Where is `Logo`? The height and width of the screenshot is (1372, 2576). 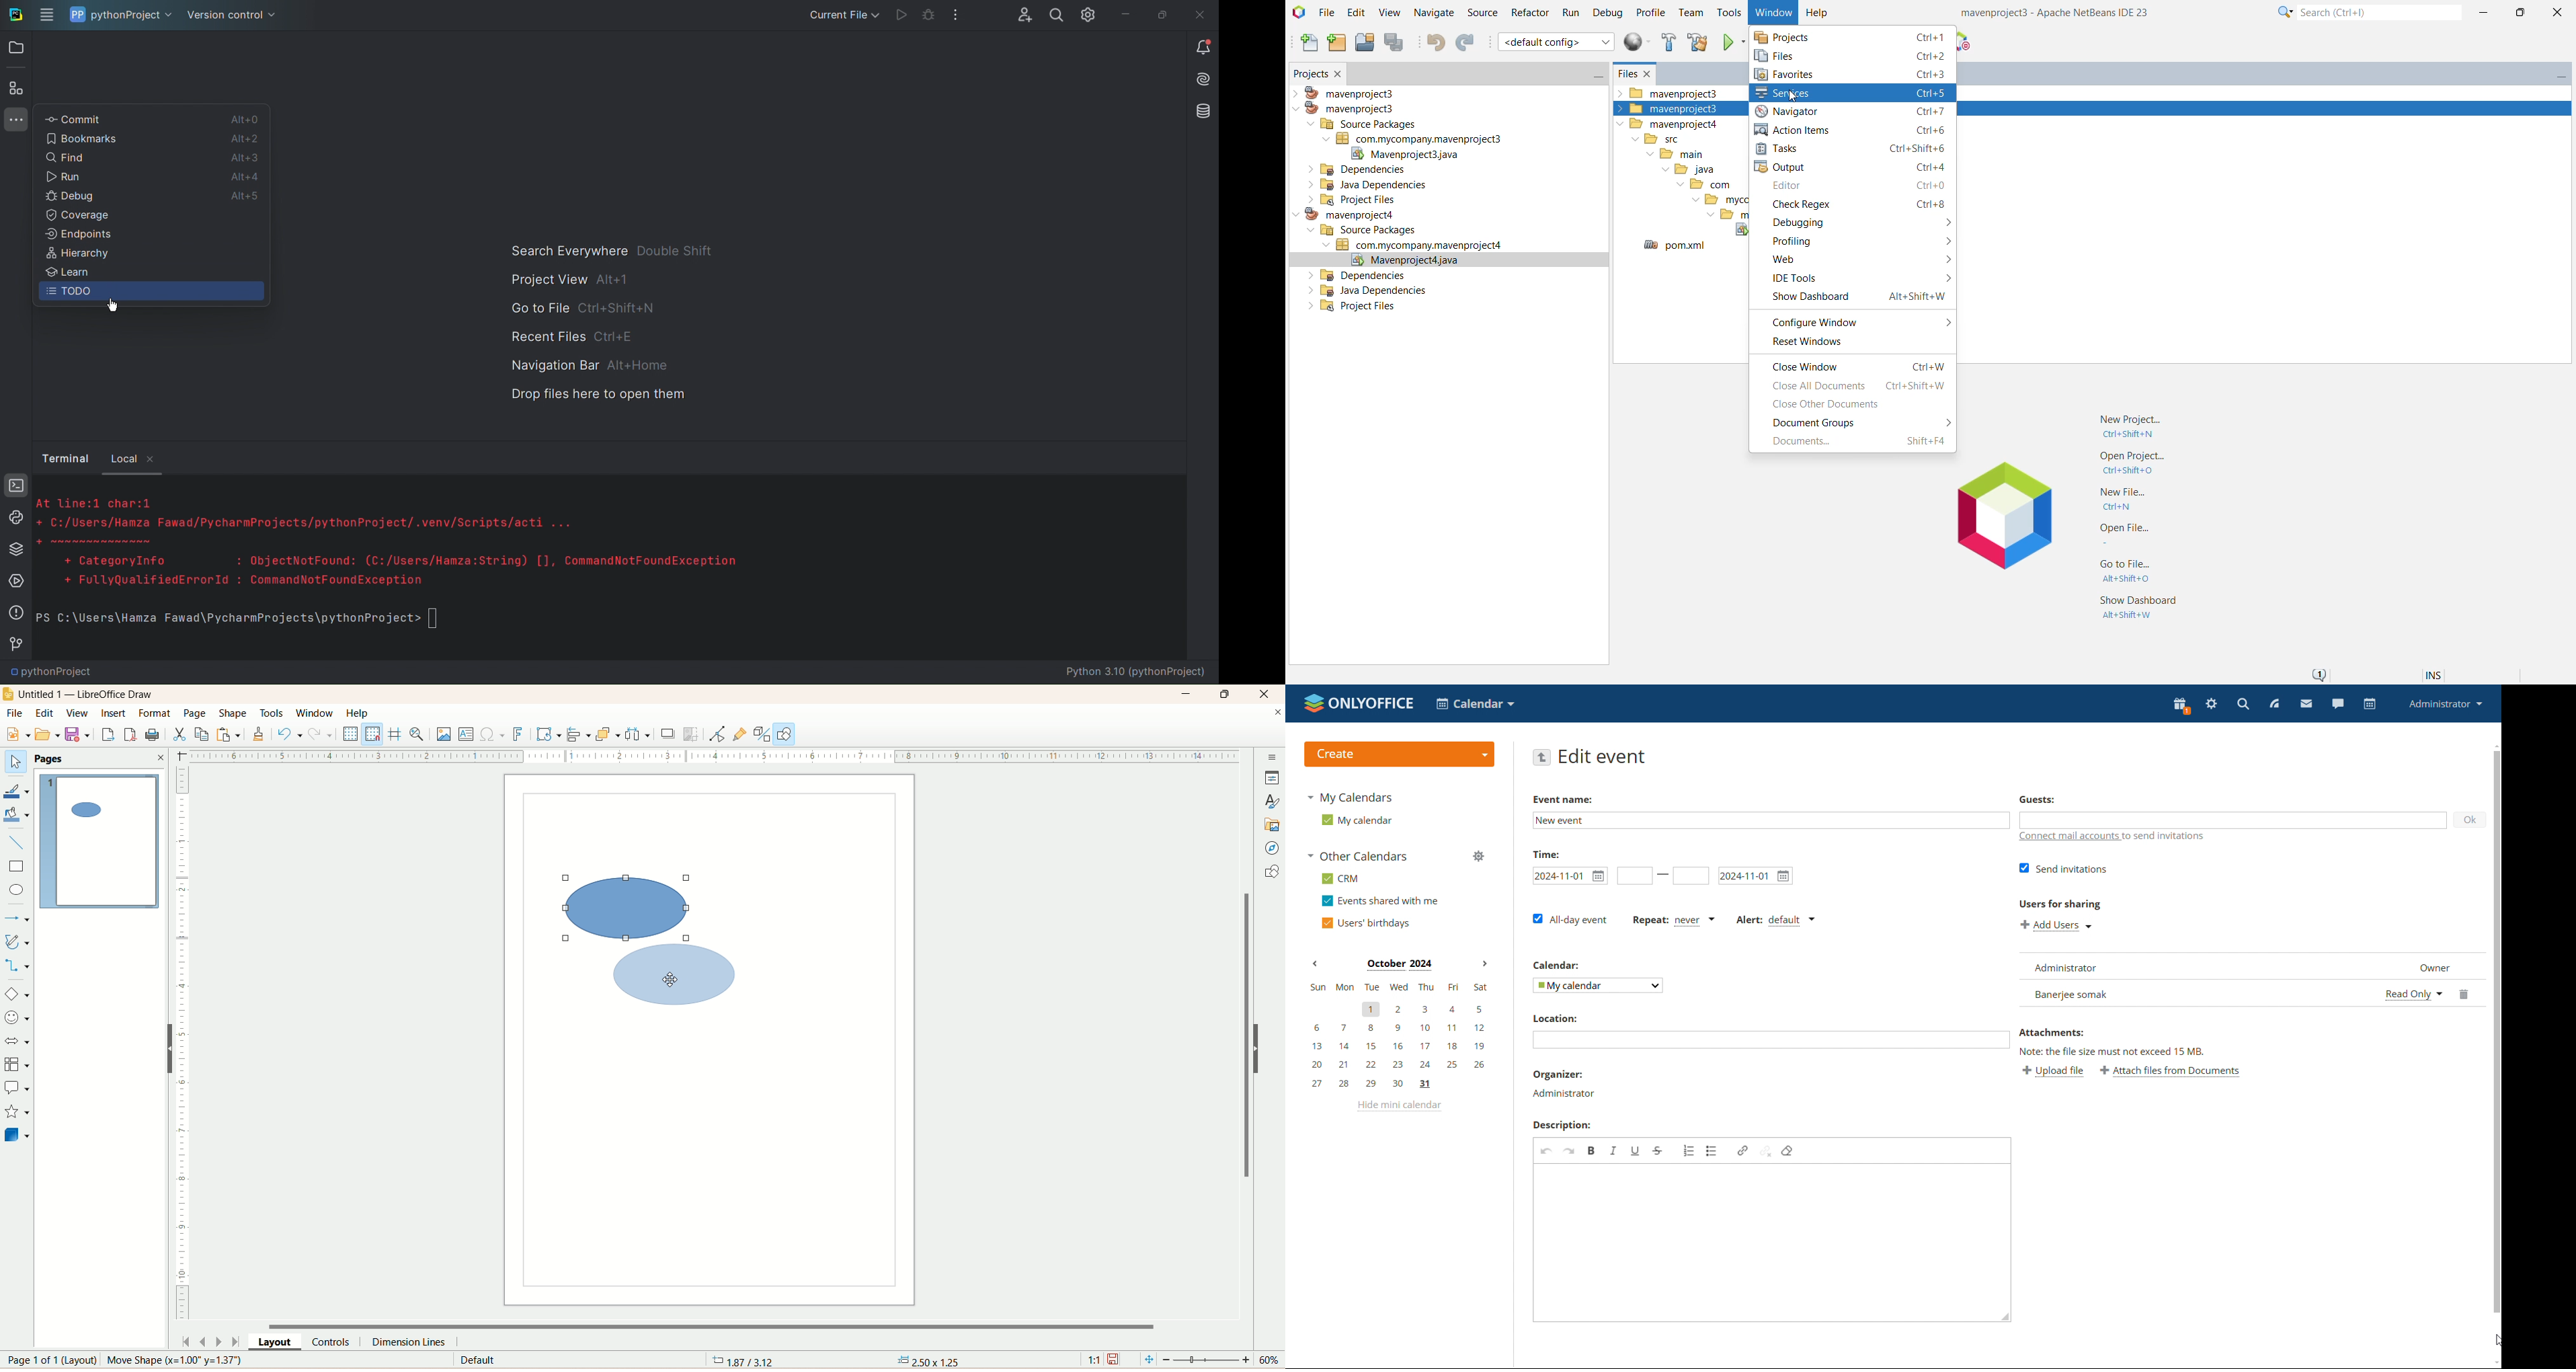
Logo is located at coordinates (15, 13).